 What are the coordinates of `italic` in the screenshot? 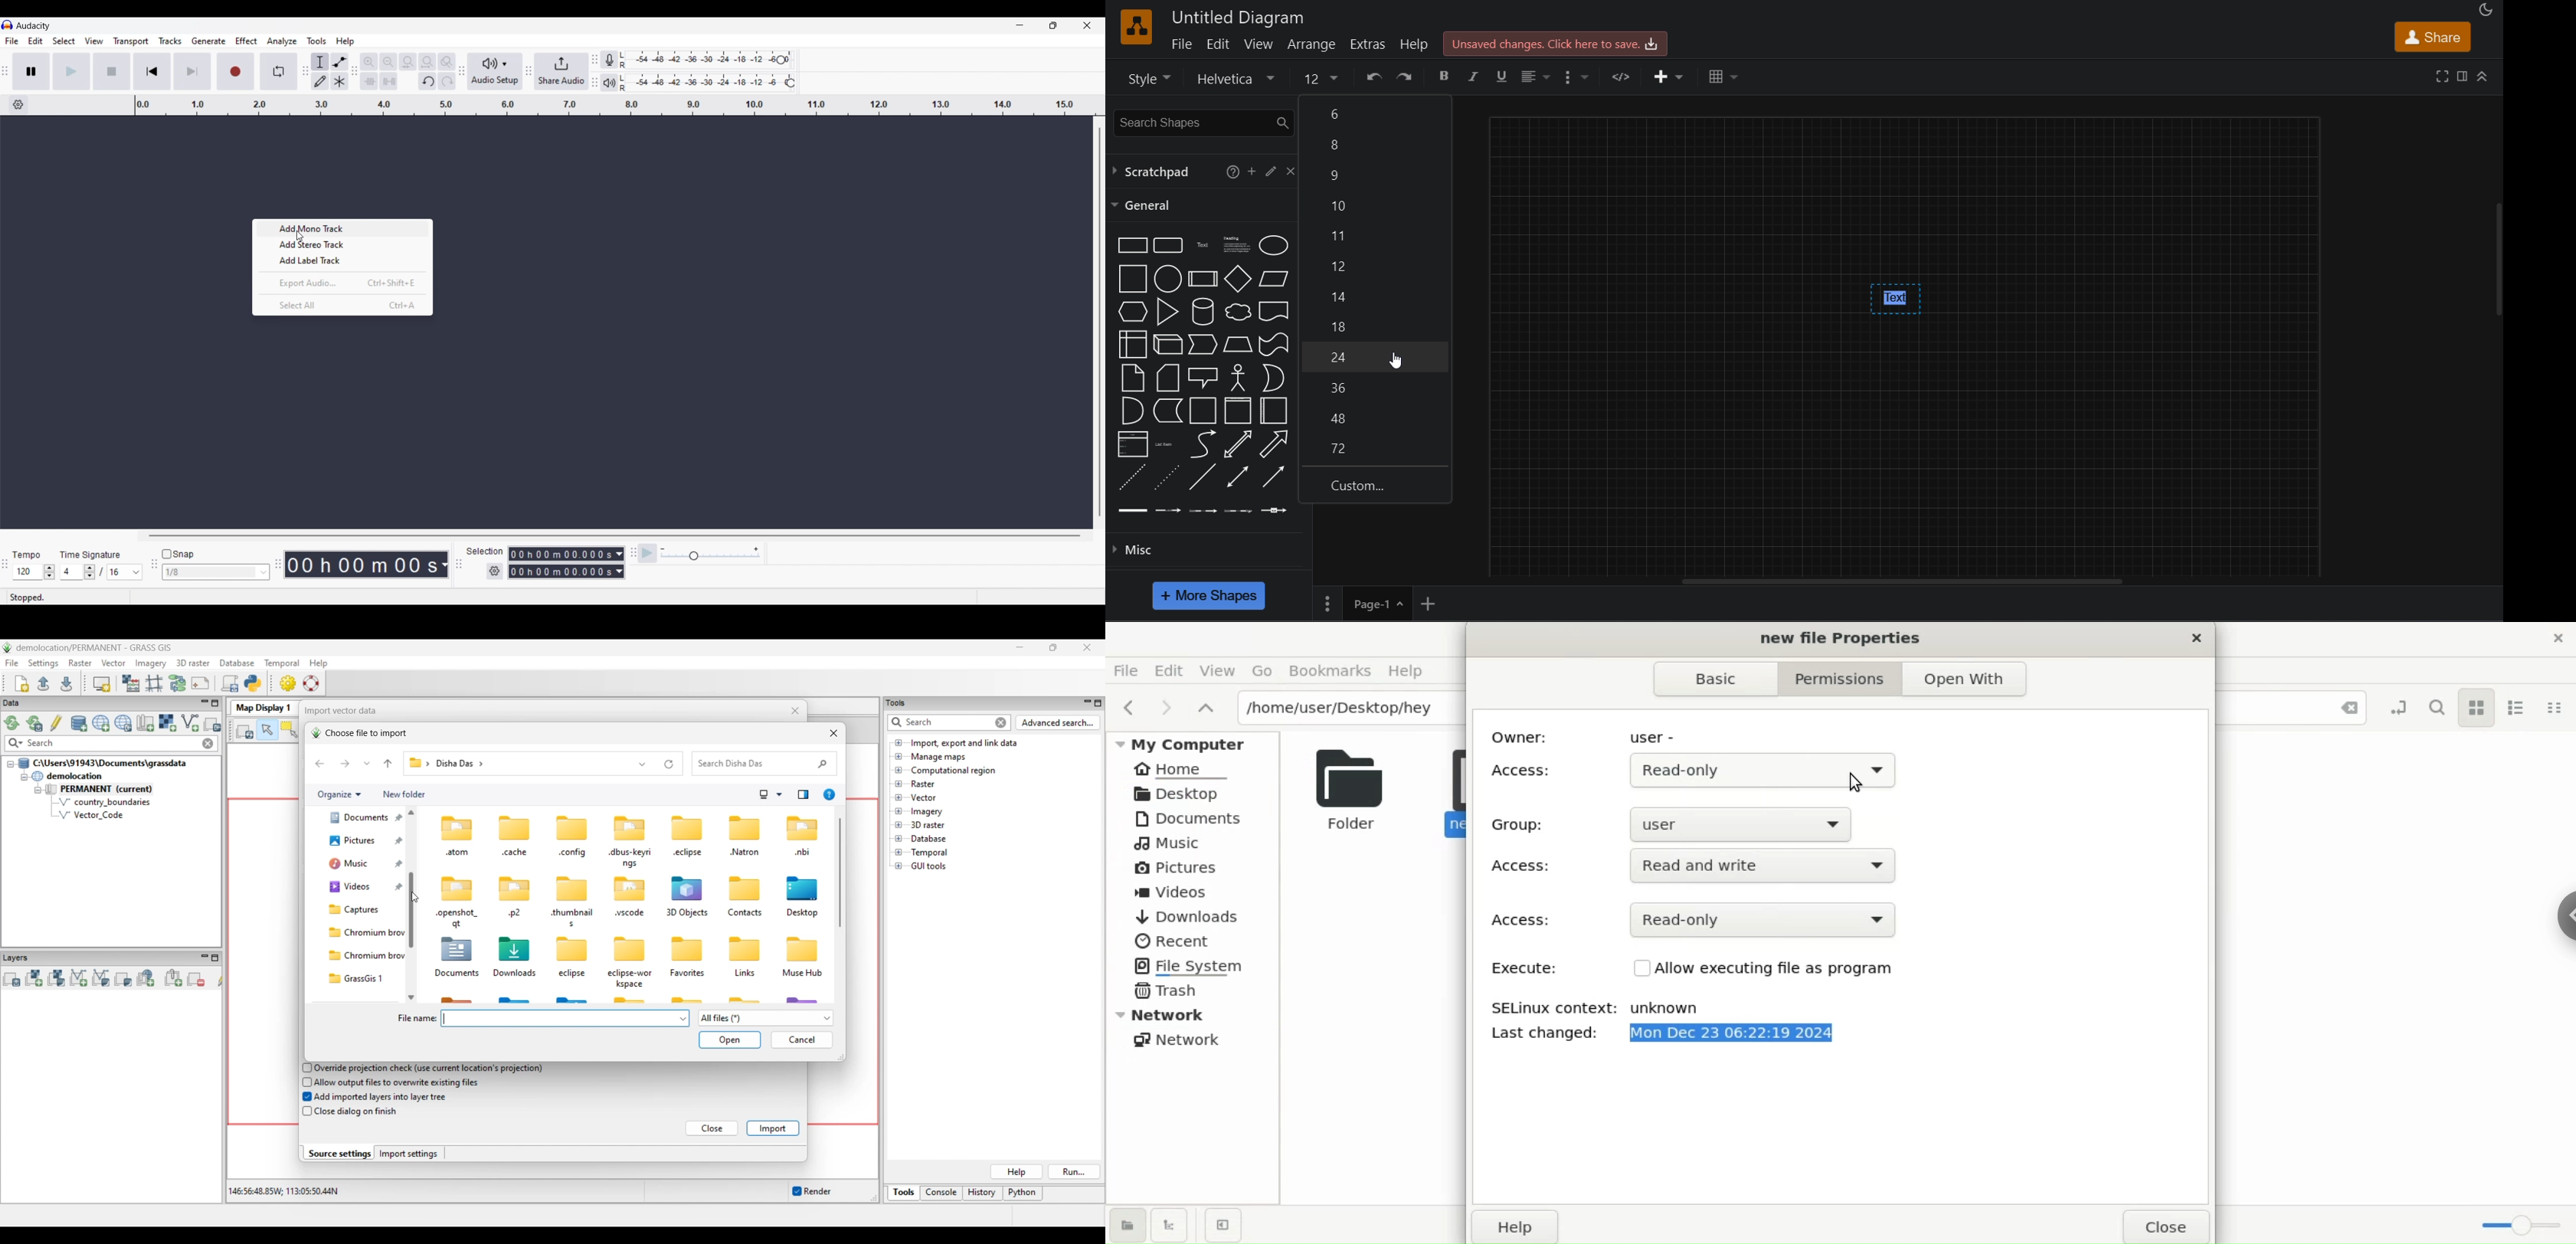 It's located at (1475, 76).